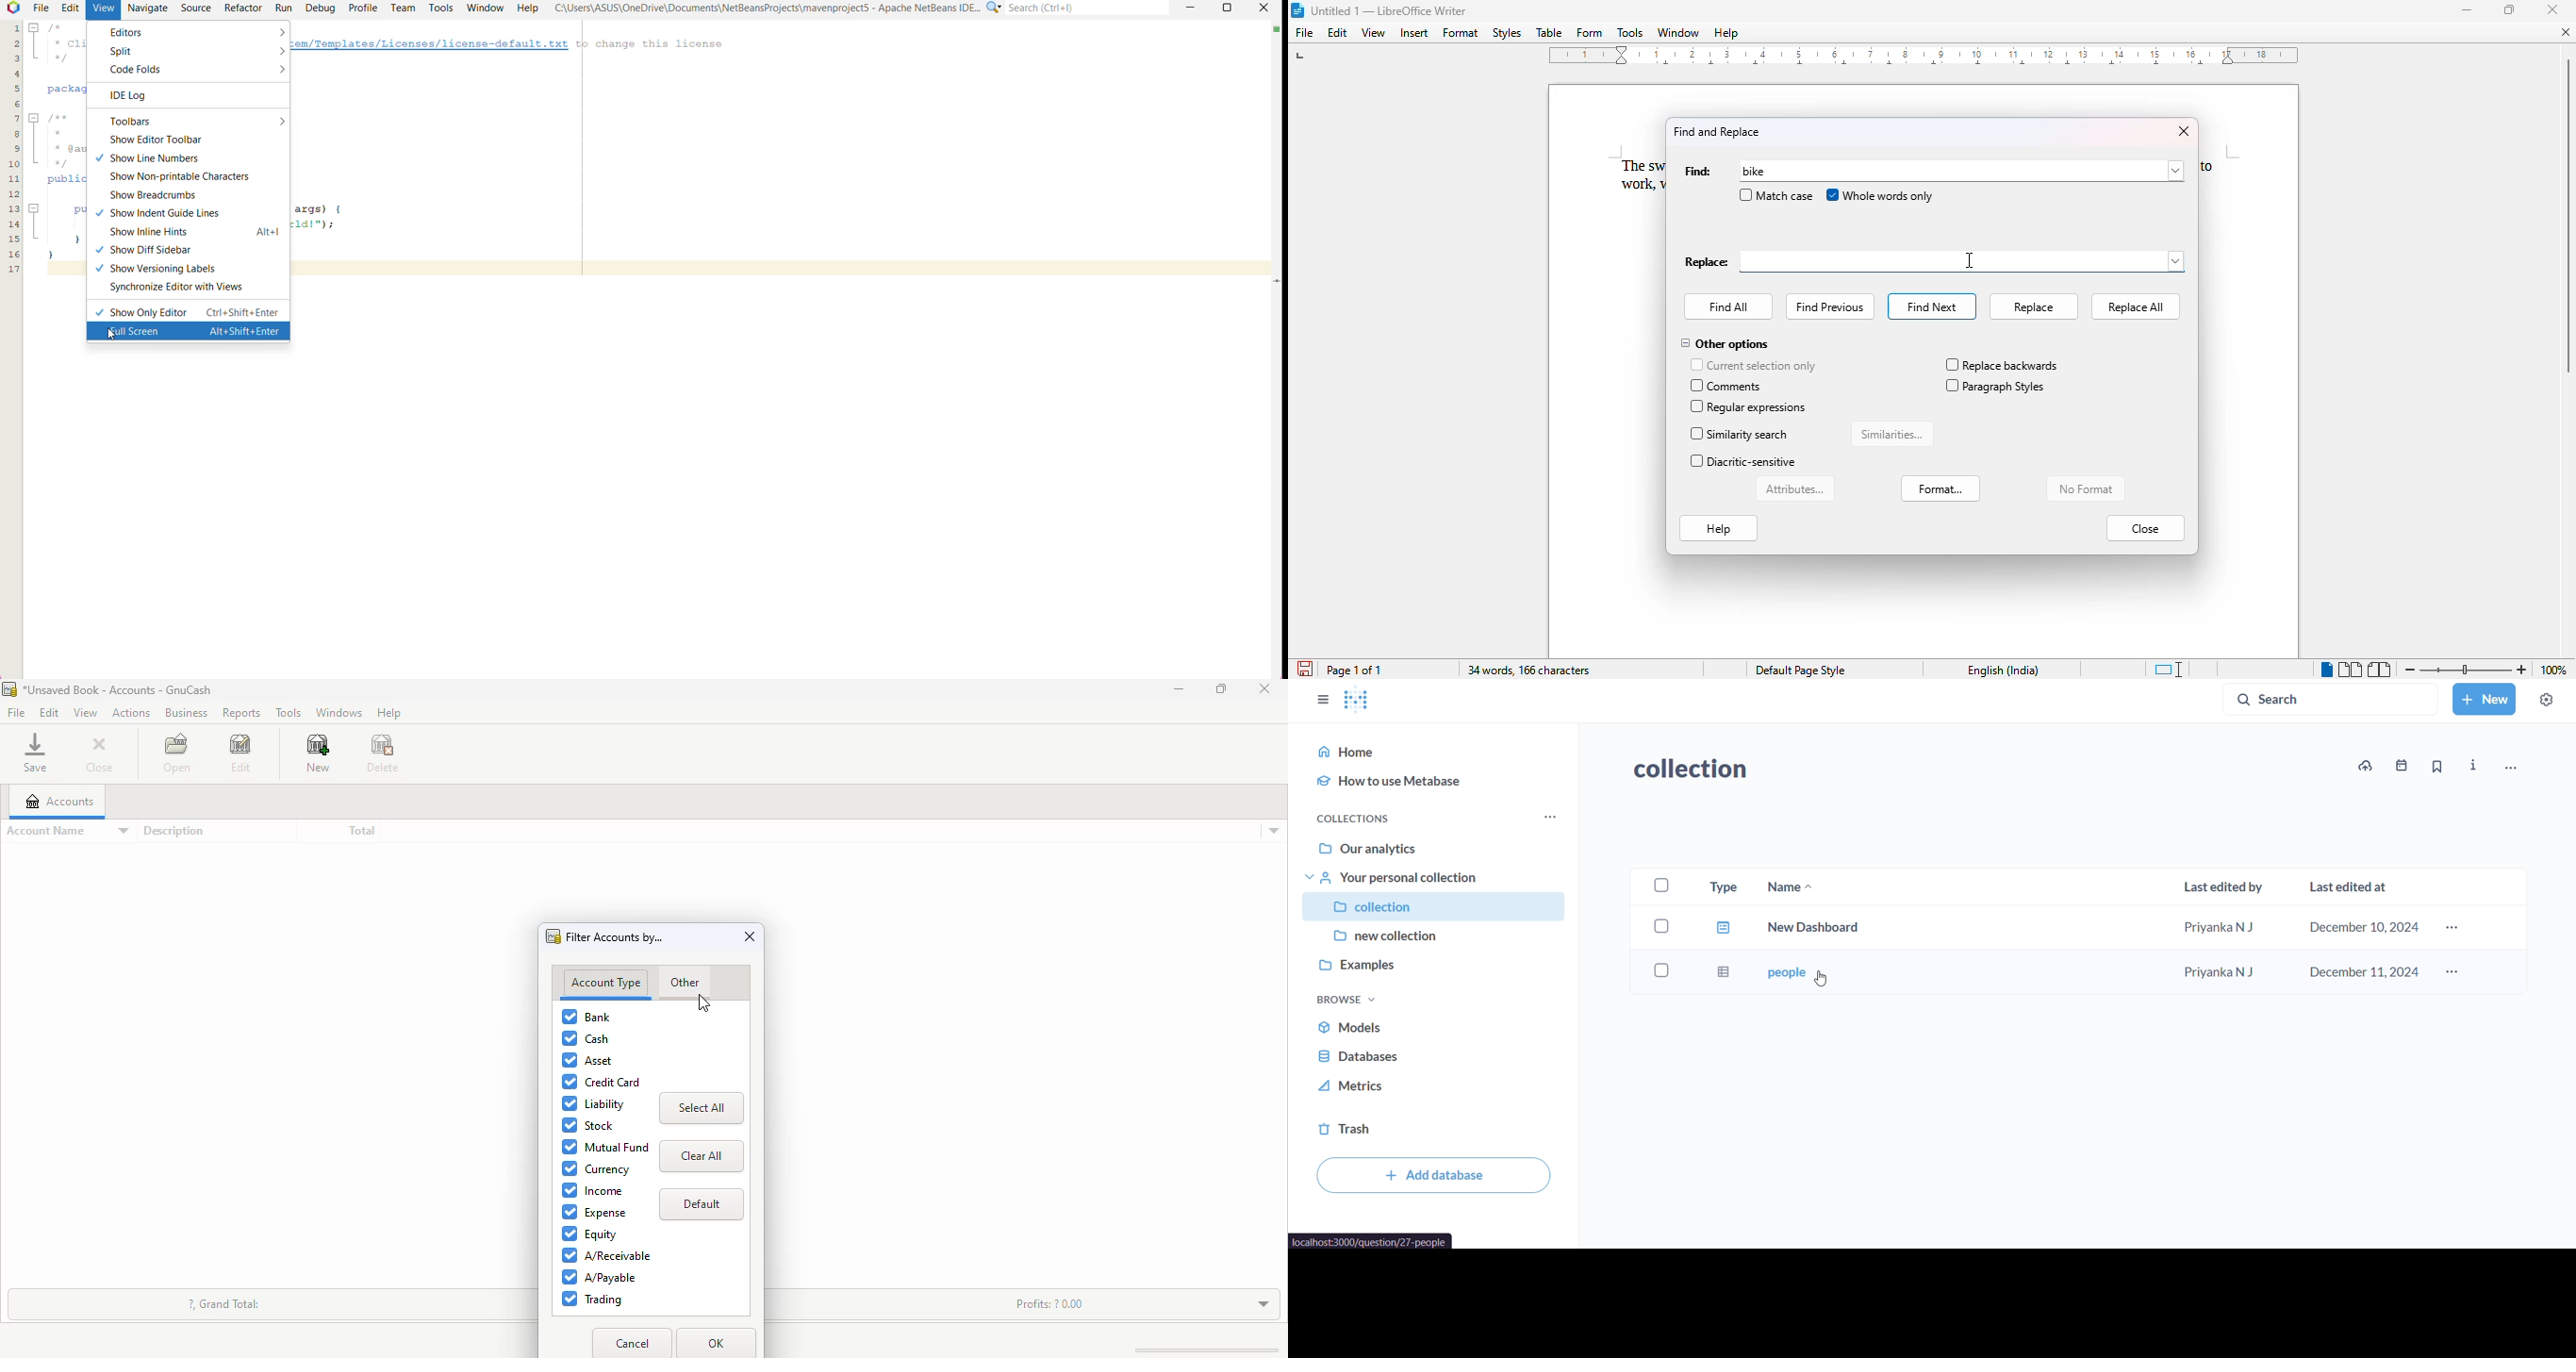 The width and height of the screenshot is (2576, 1372). I want to click on zoom out, so click(2408, 668).